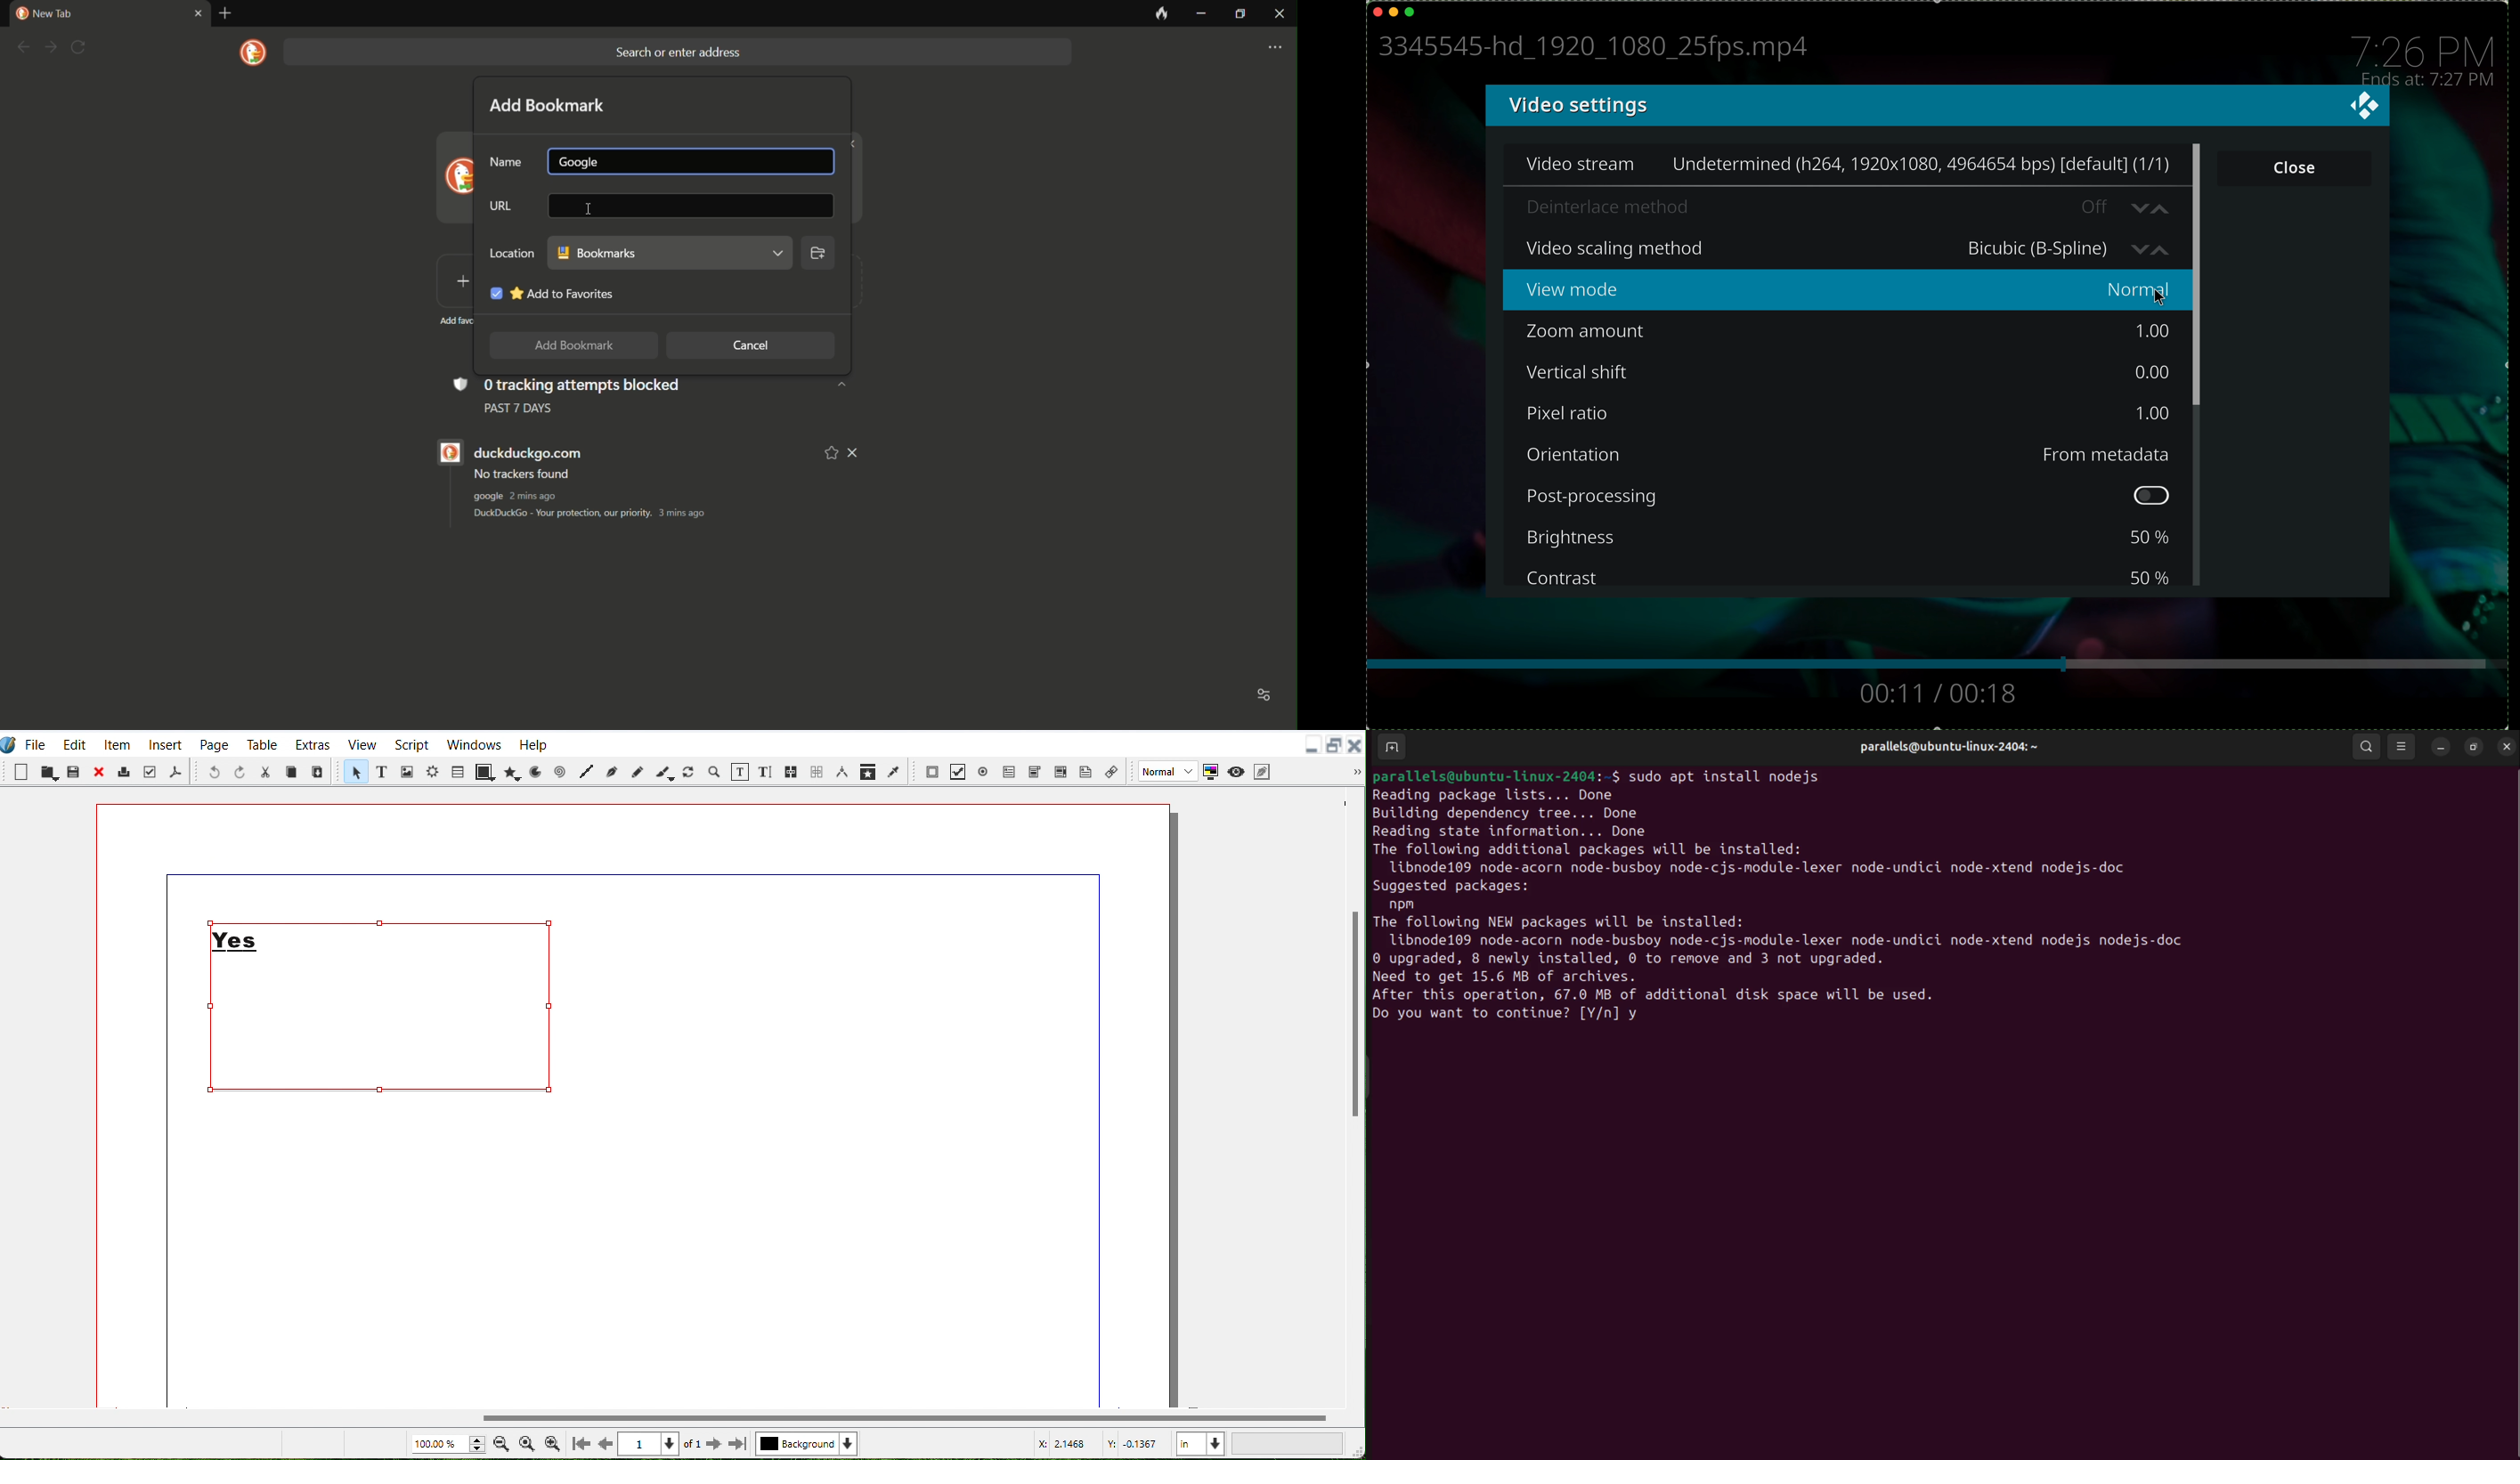 This screenshot has width=2520, height=1484. Describe the element at coordinates (164, 1146) in the screenshot. I see `left margin` at that location.